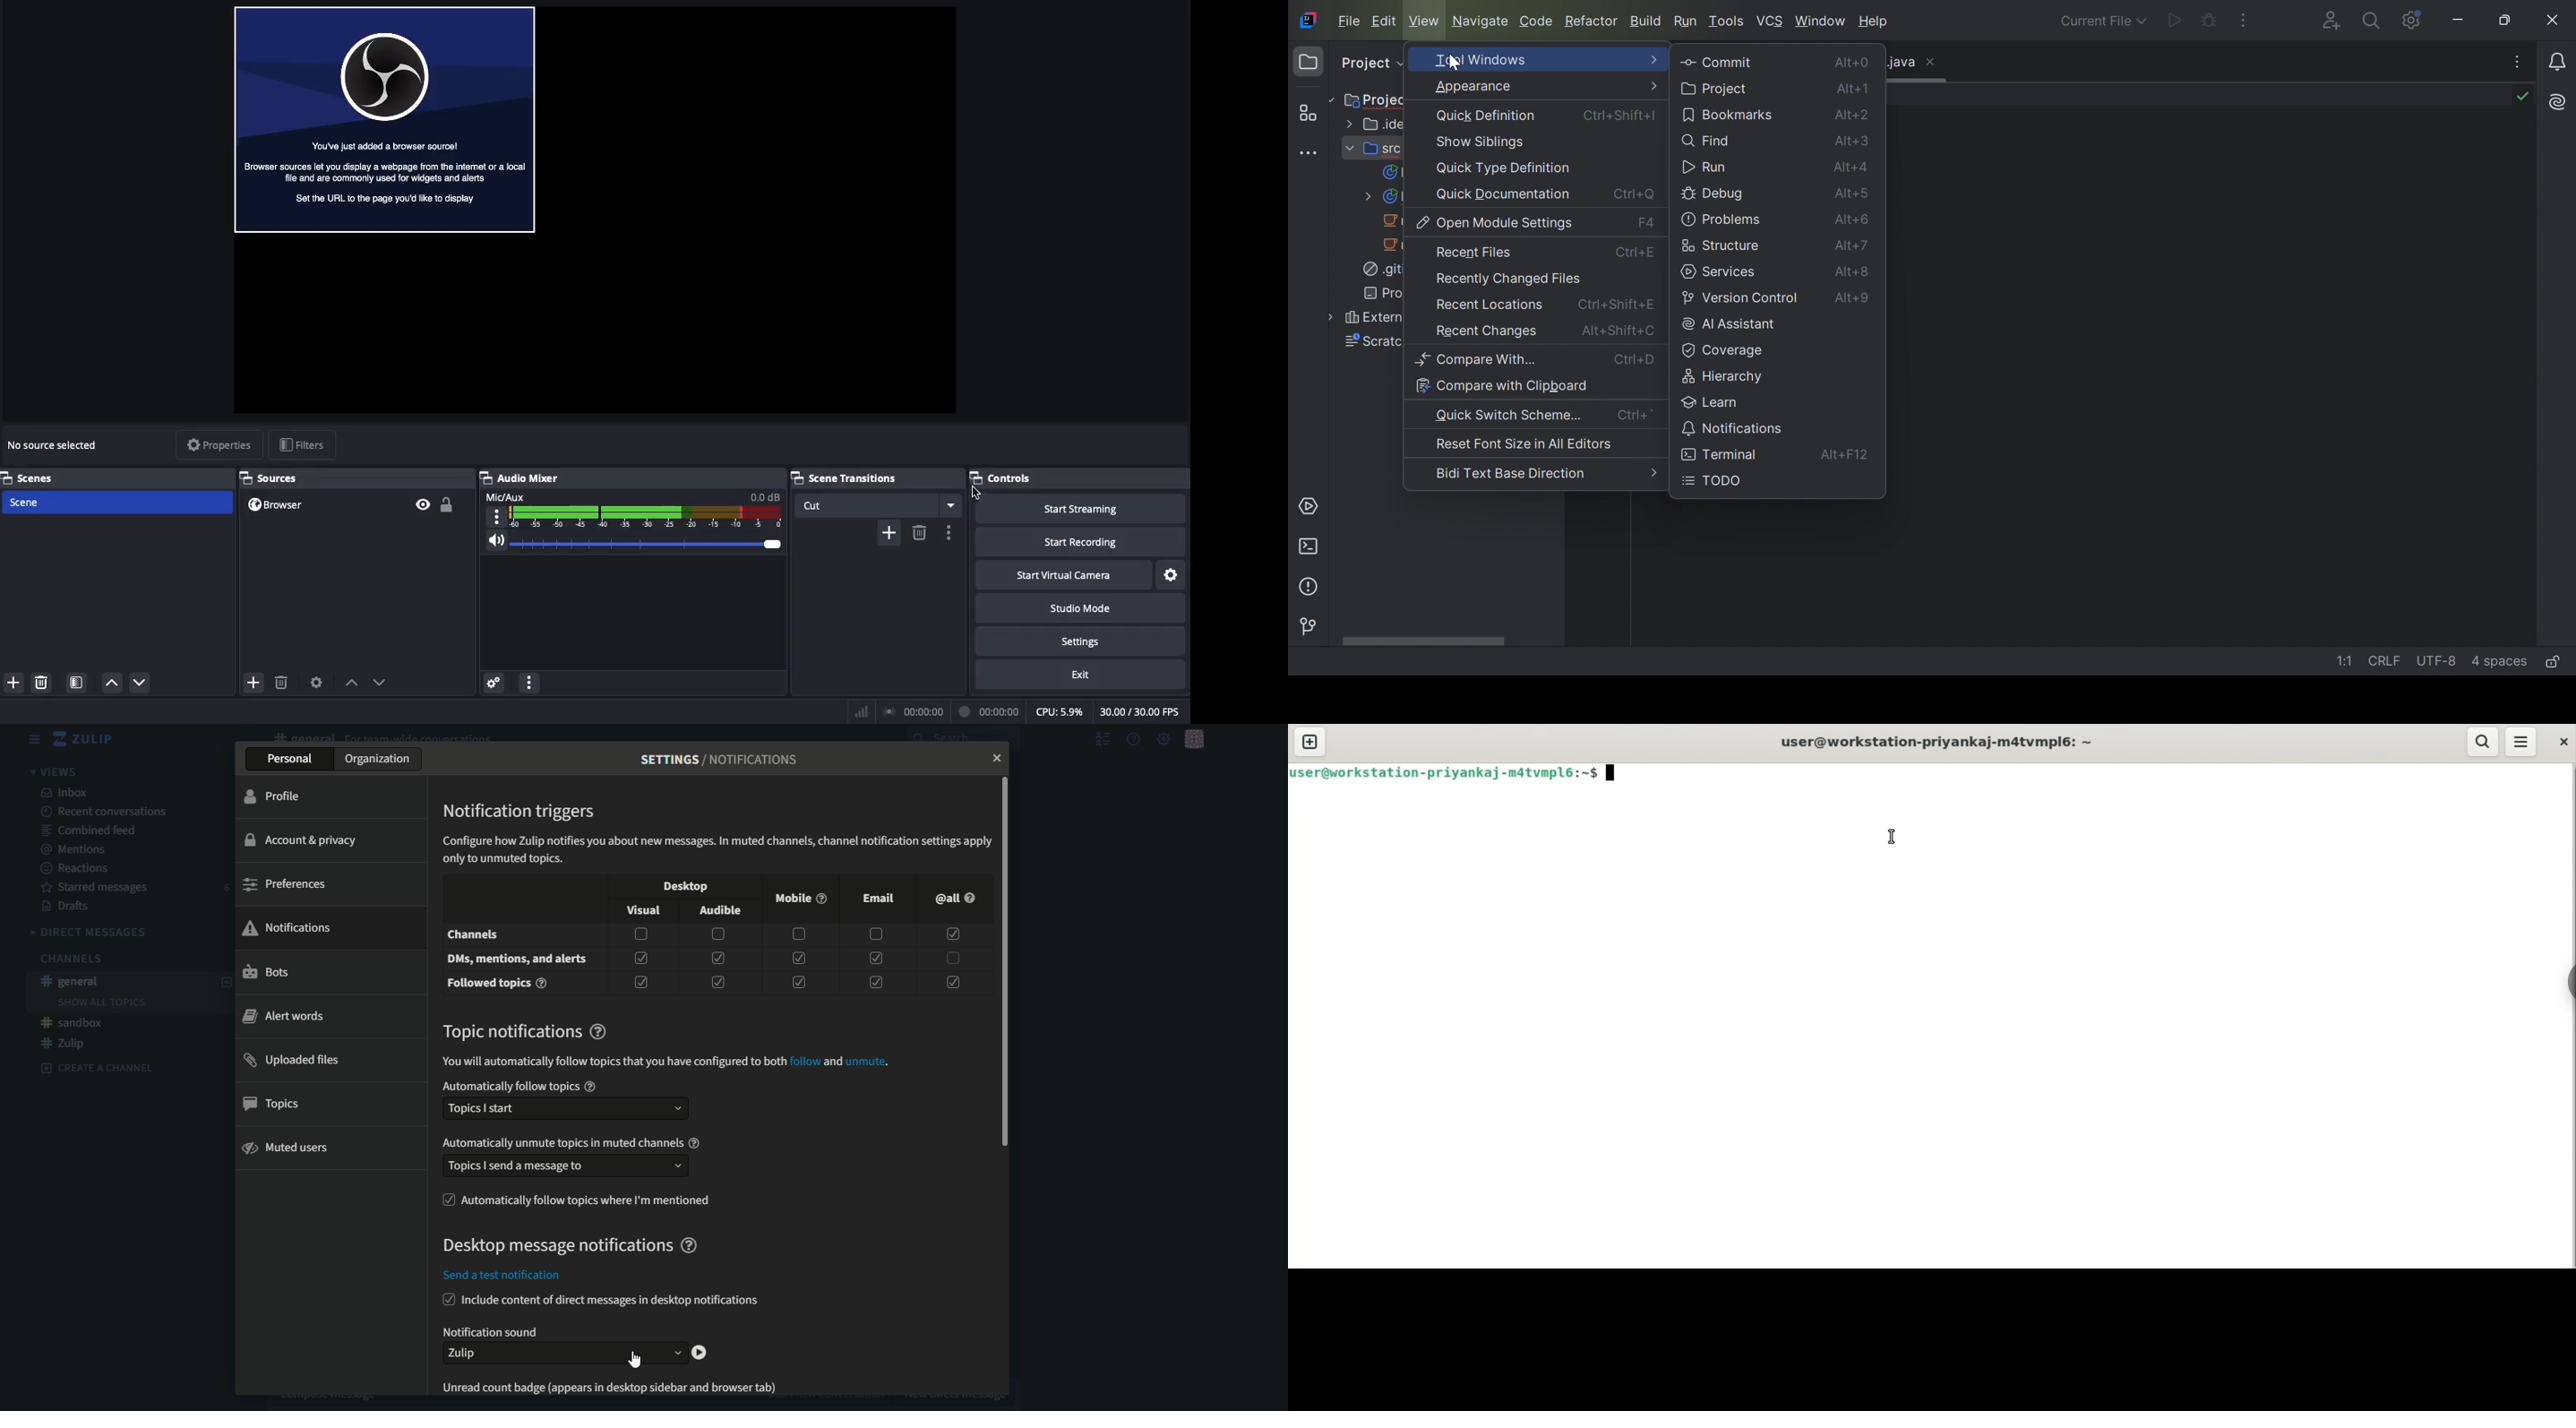 This screenshot has width=2576, height=1428. Describe the element at coordinates (797, 935) in the screenshot. I see `checkbox` at that location.